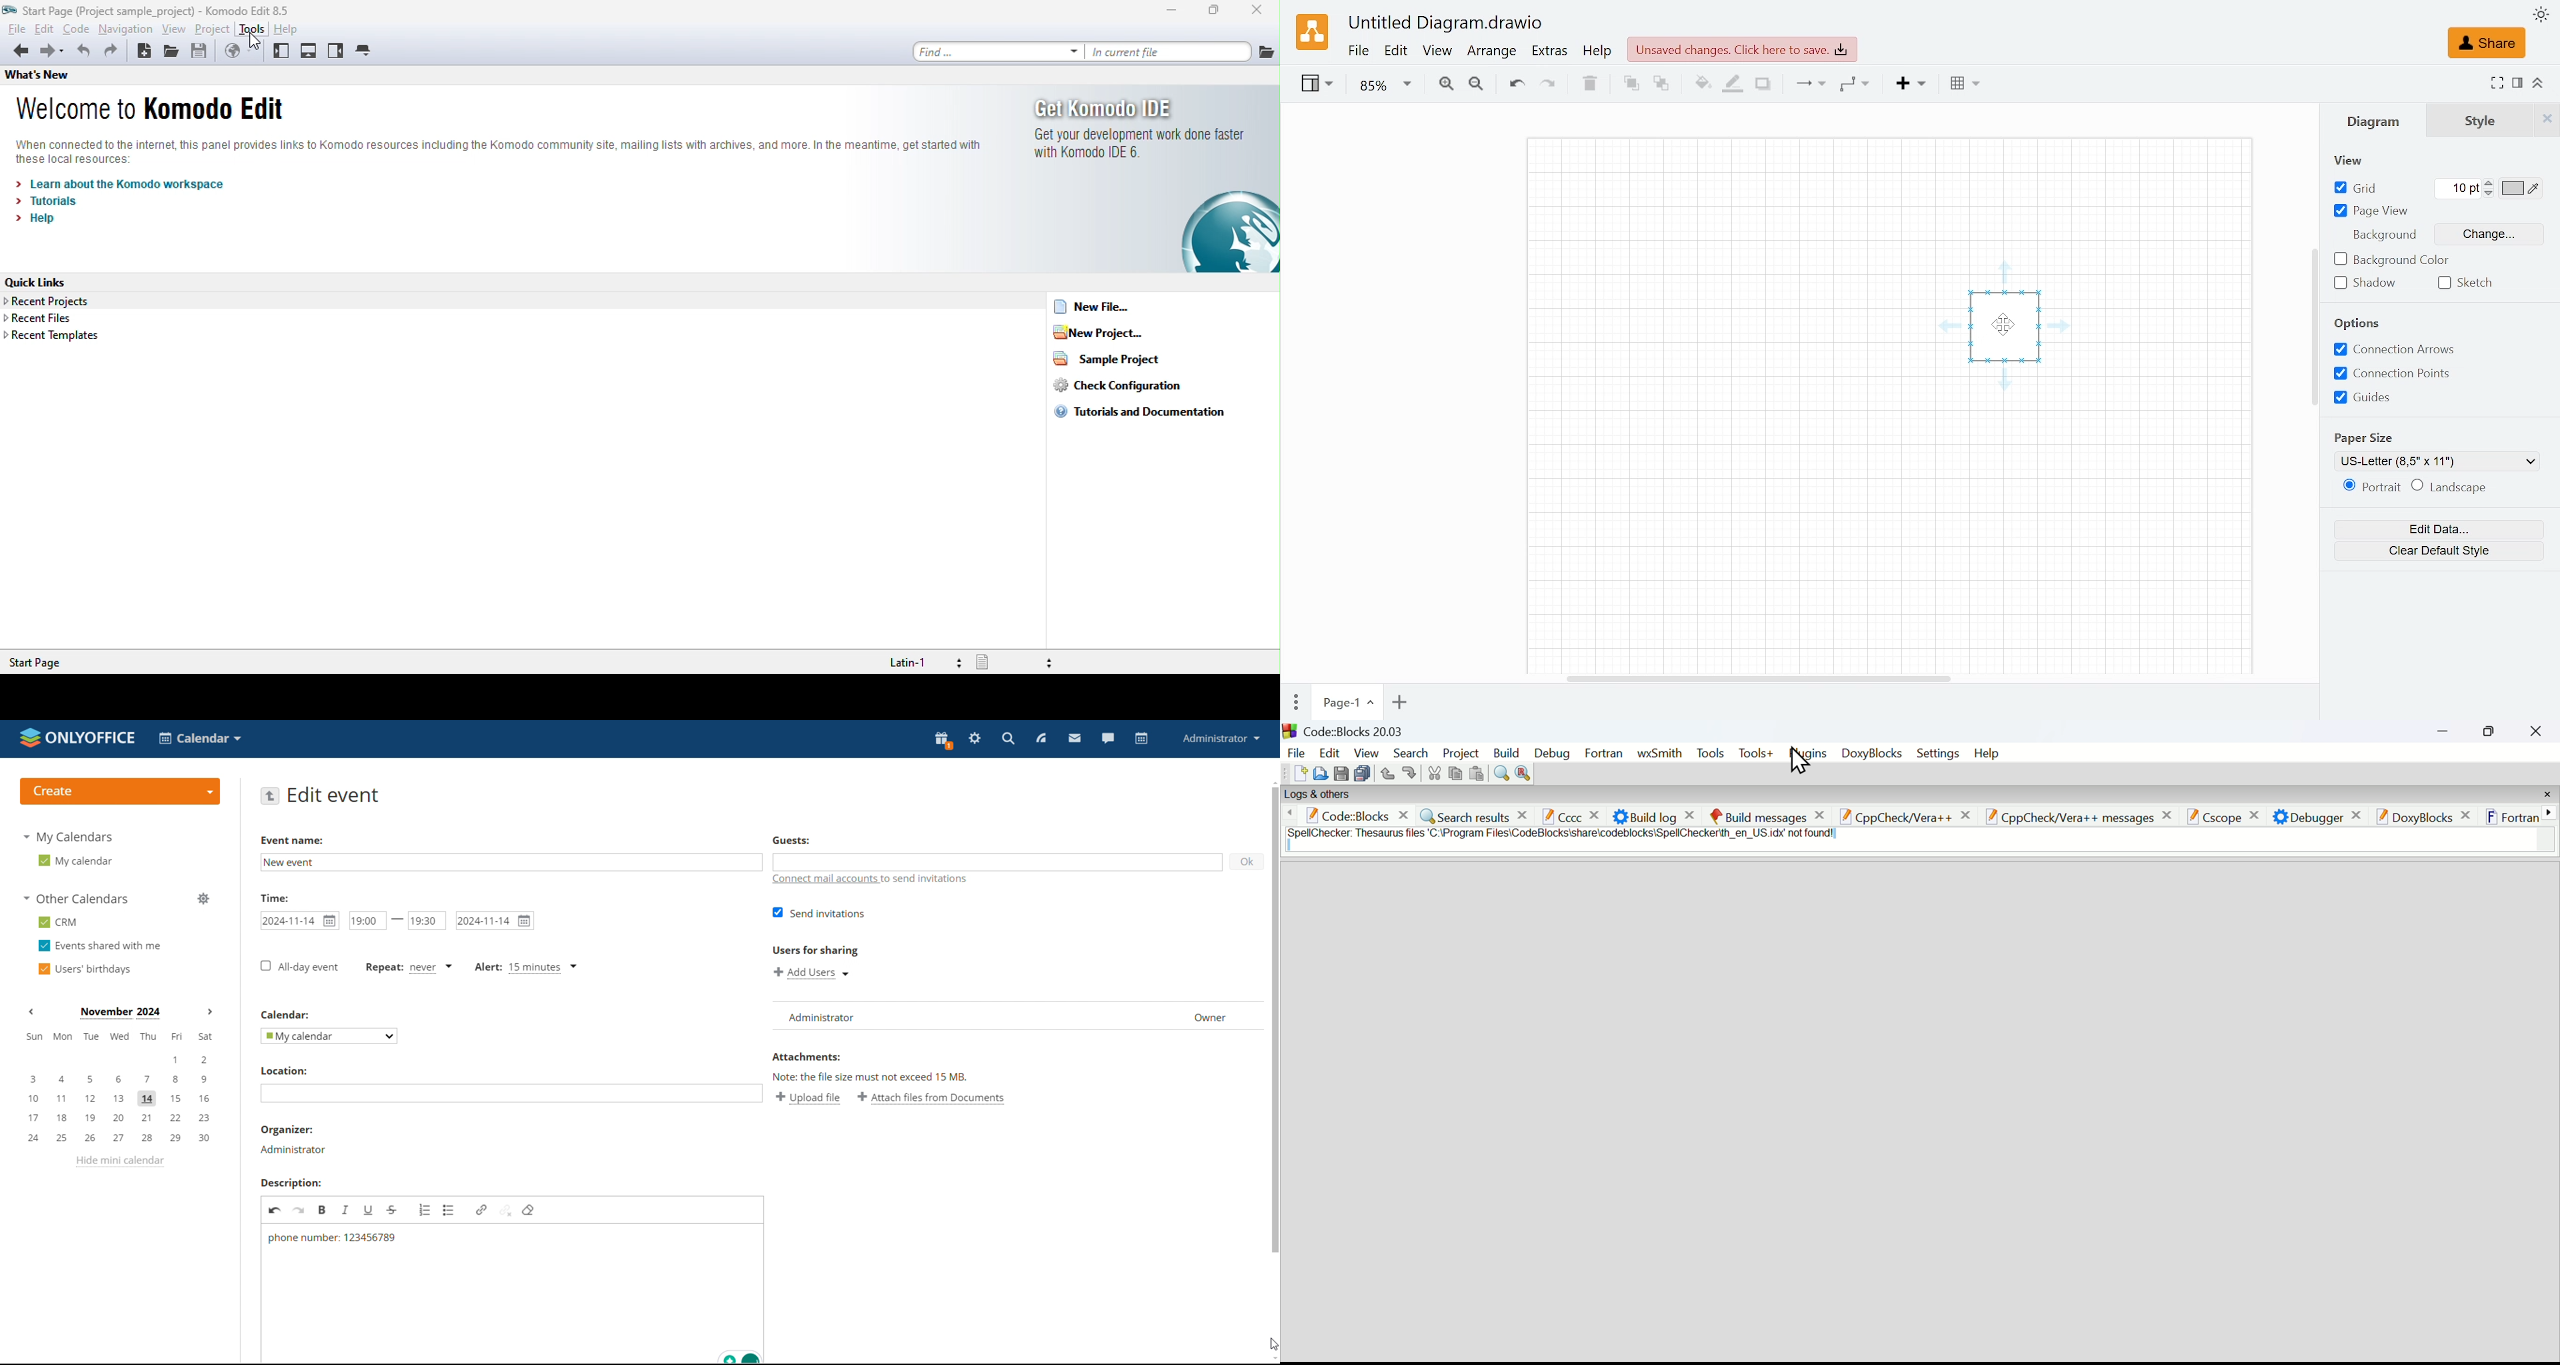 The width and height of the screenshot is (2576, 1372). I want to click on Fill color, so click(1702, 84).